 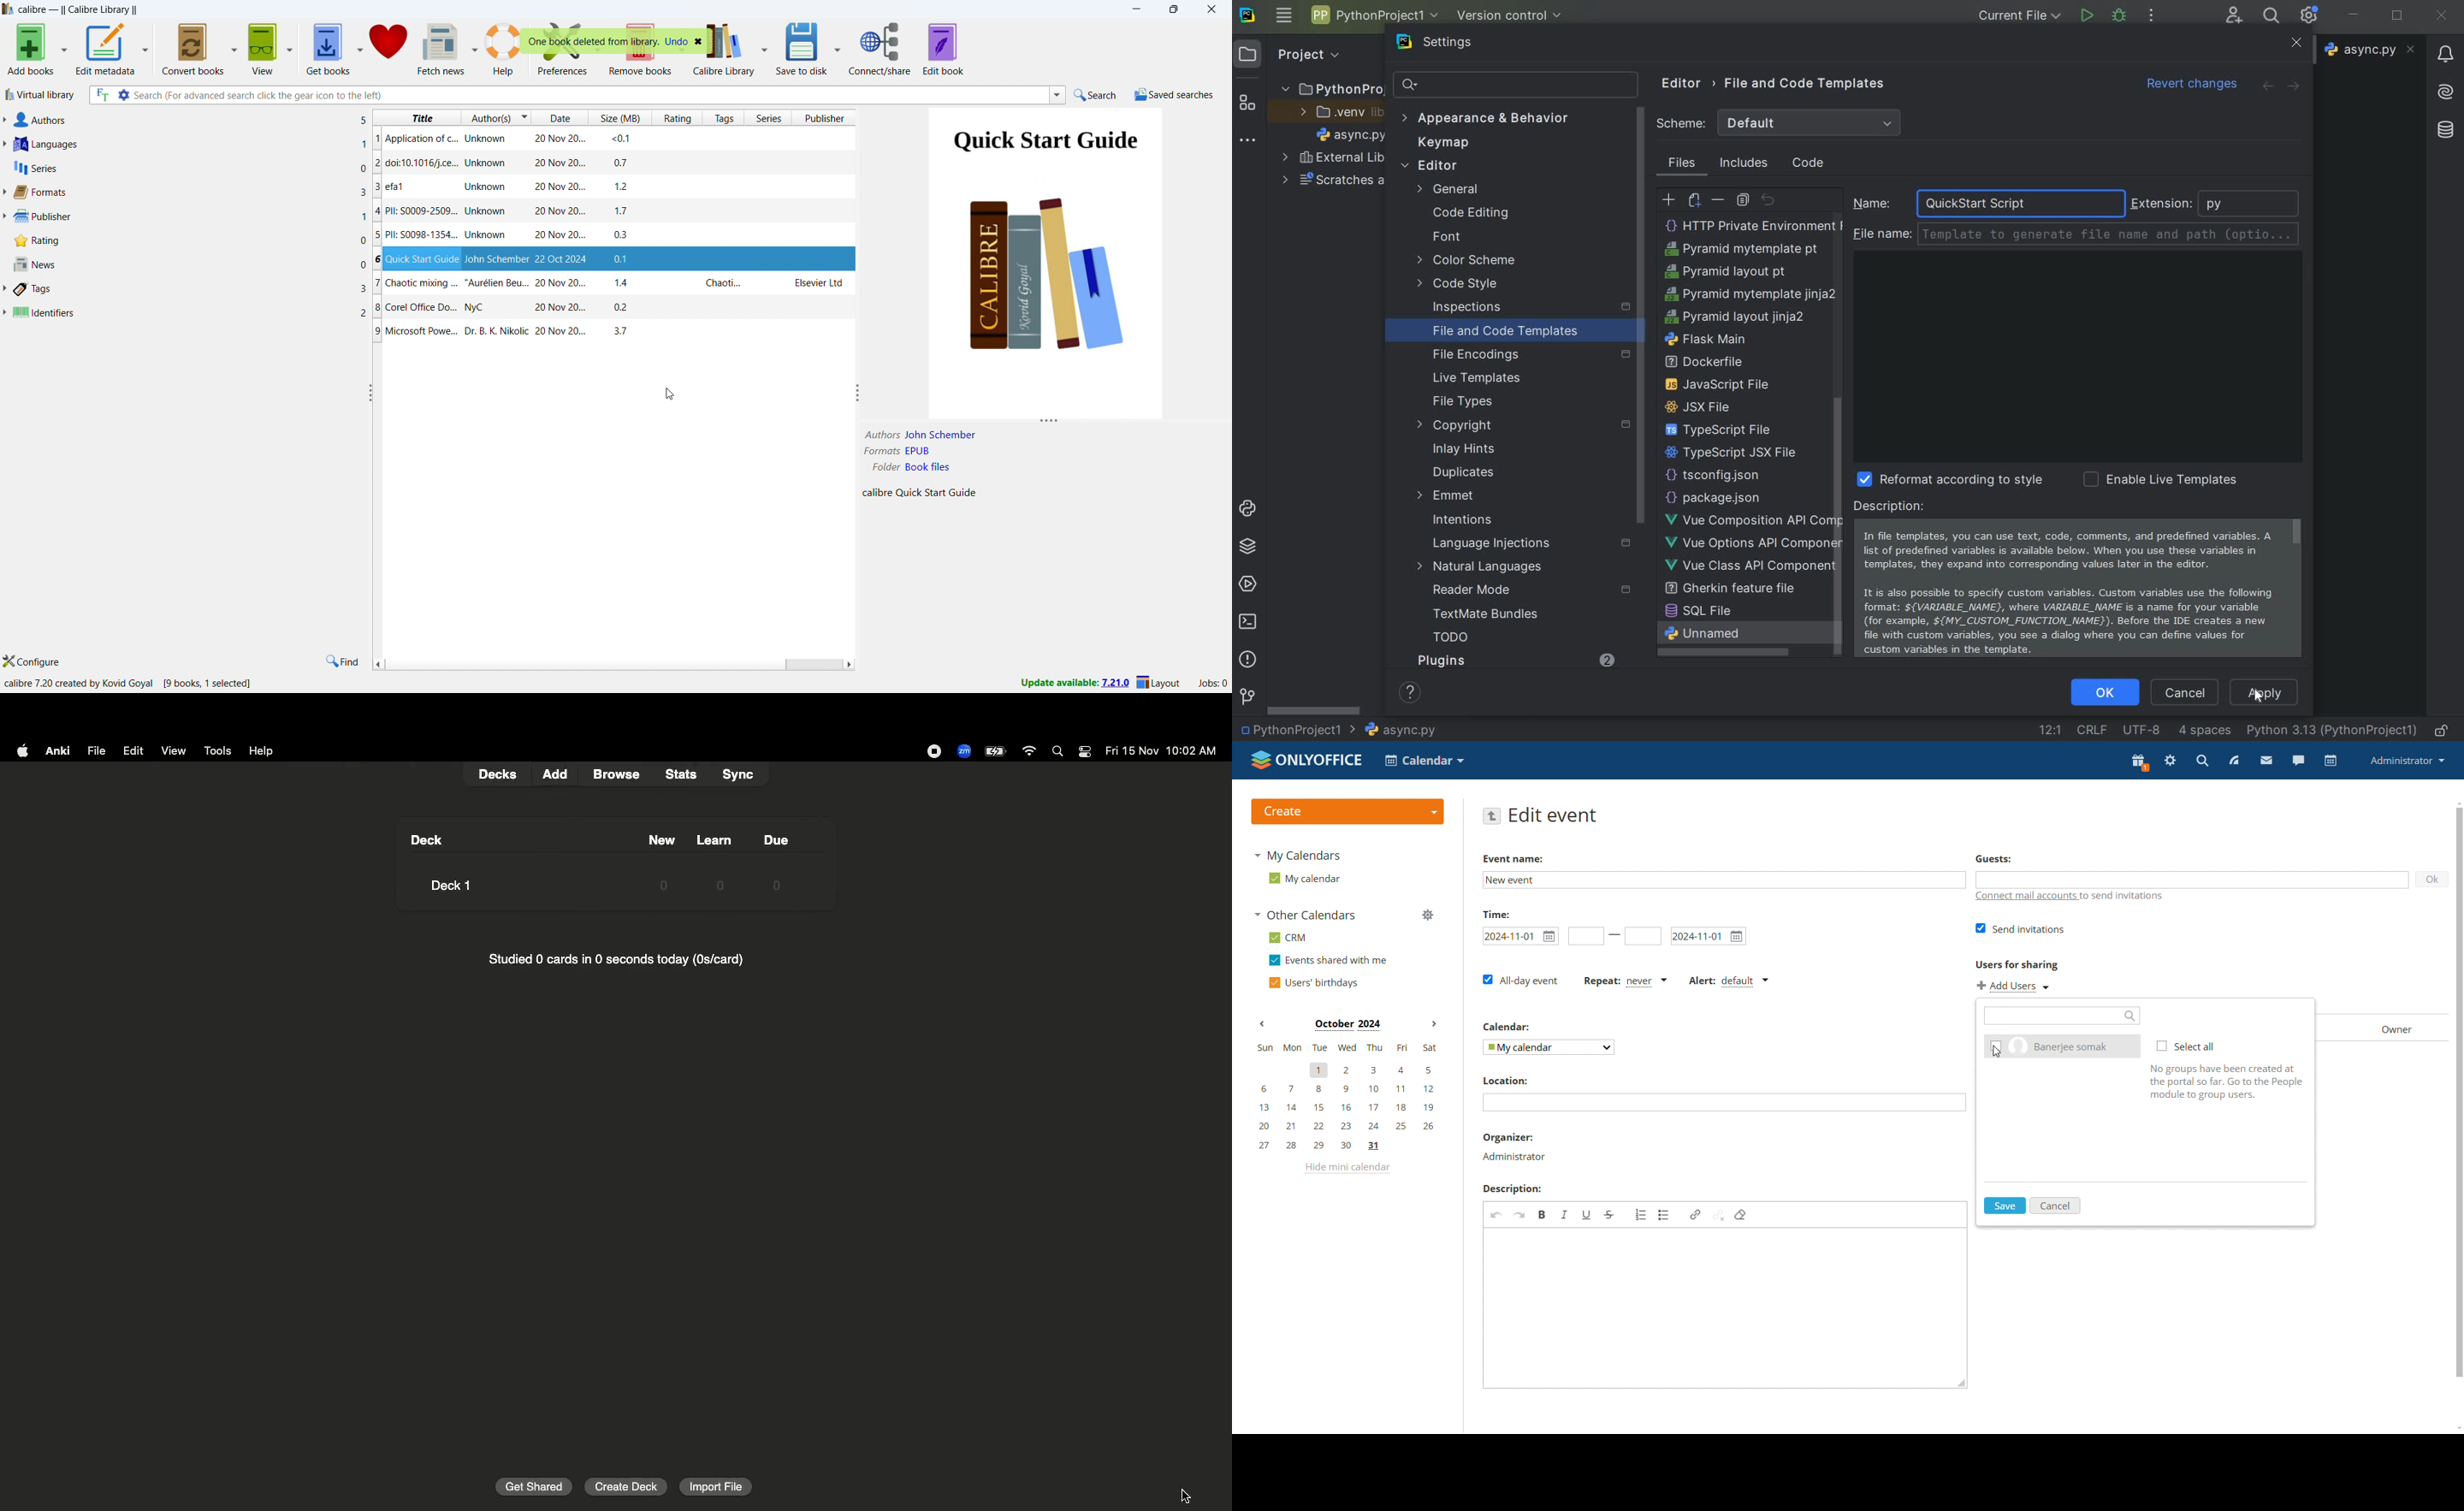 I want to click on Learn, so click(x=714, y=840).